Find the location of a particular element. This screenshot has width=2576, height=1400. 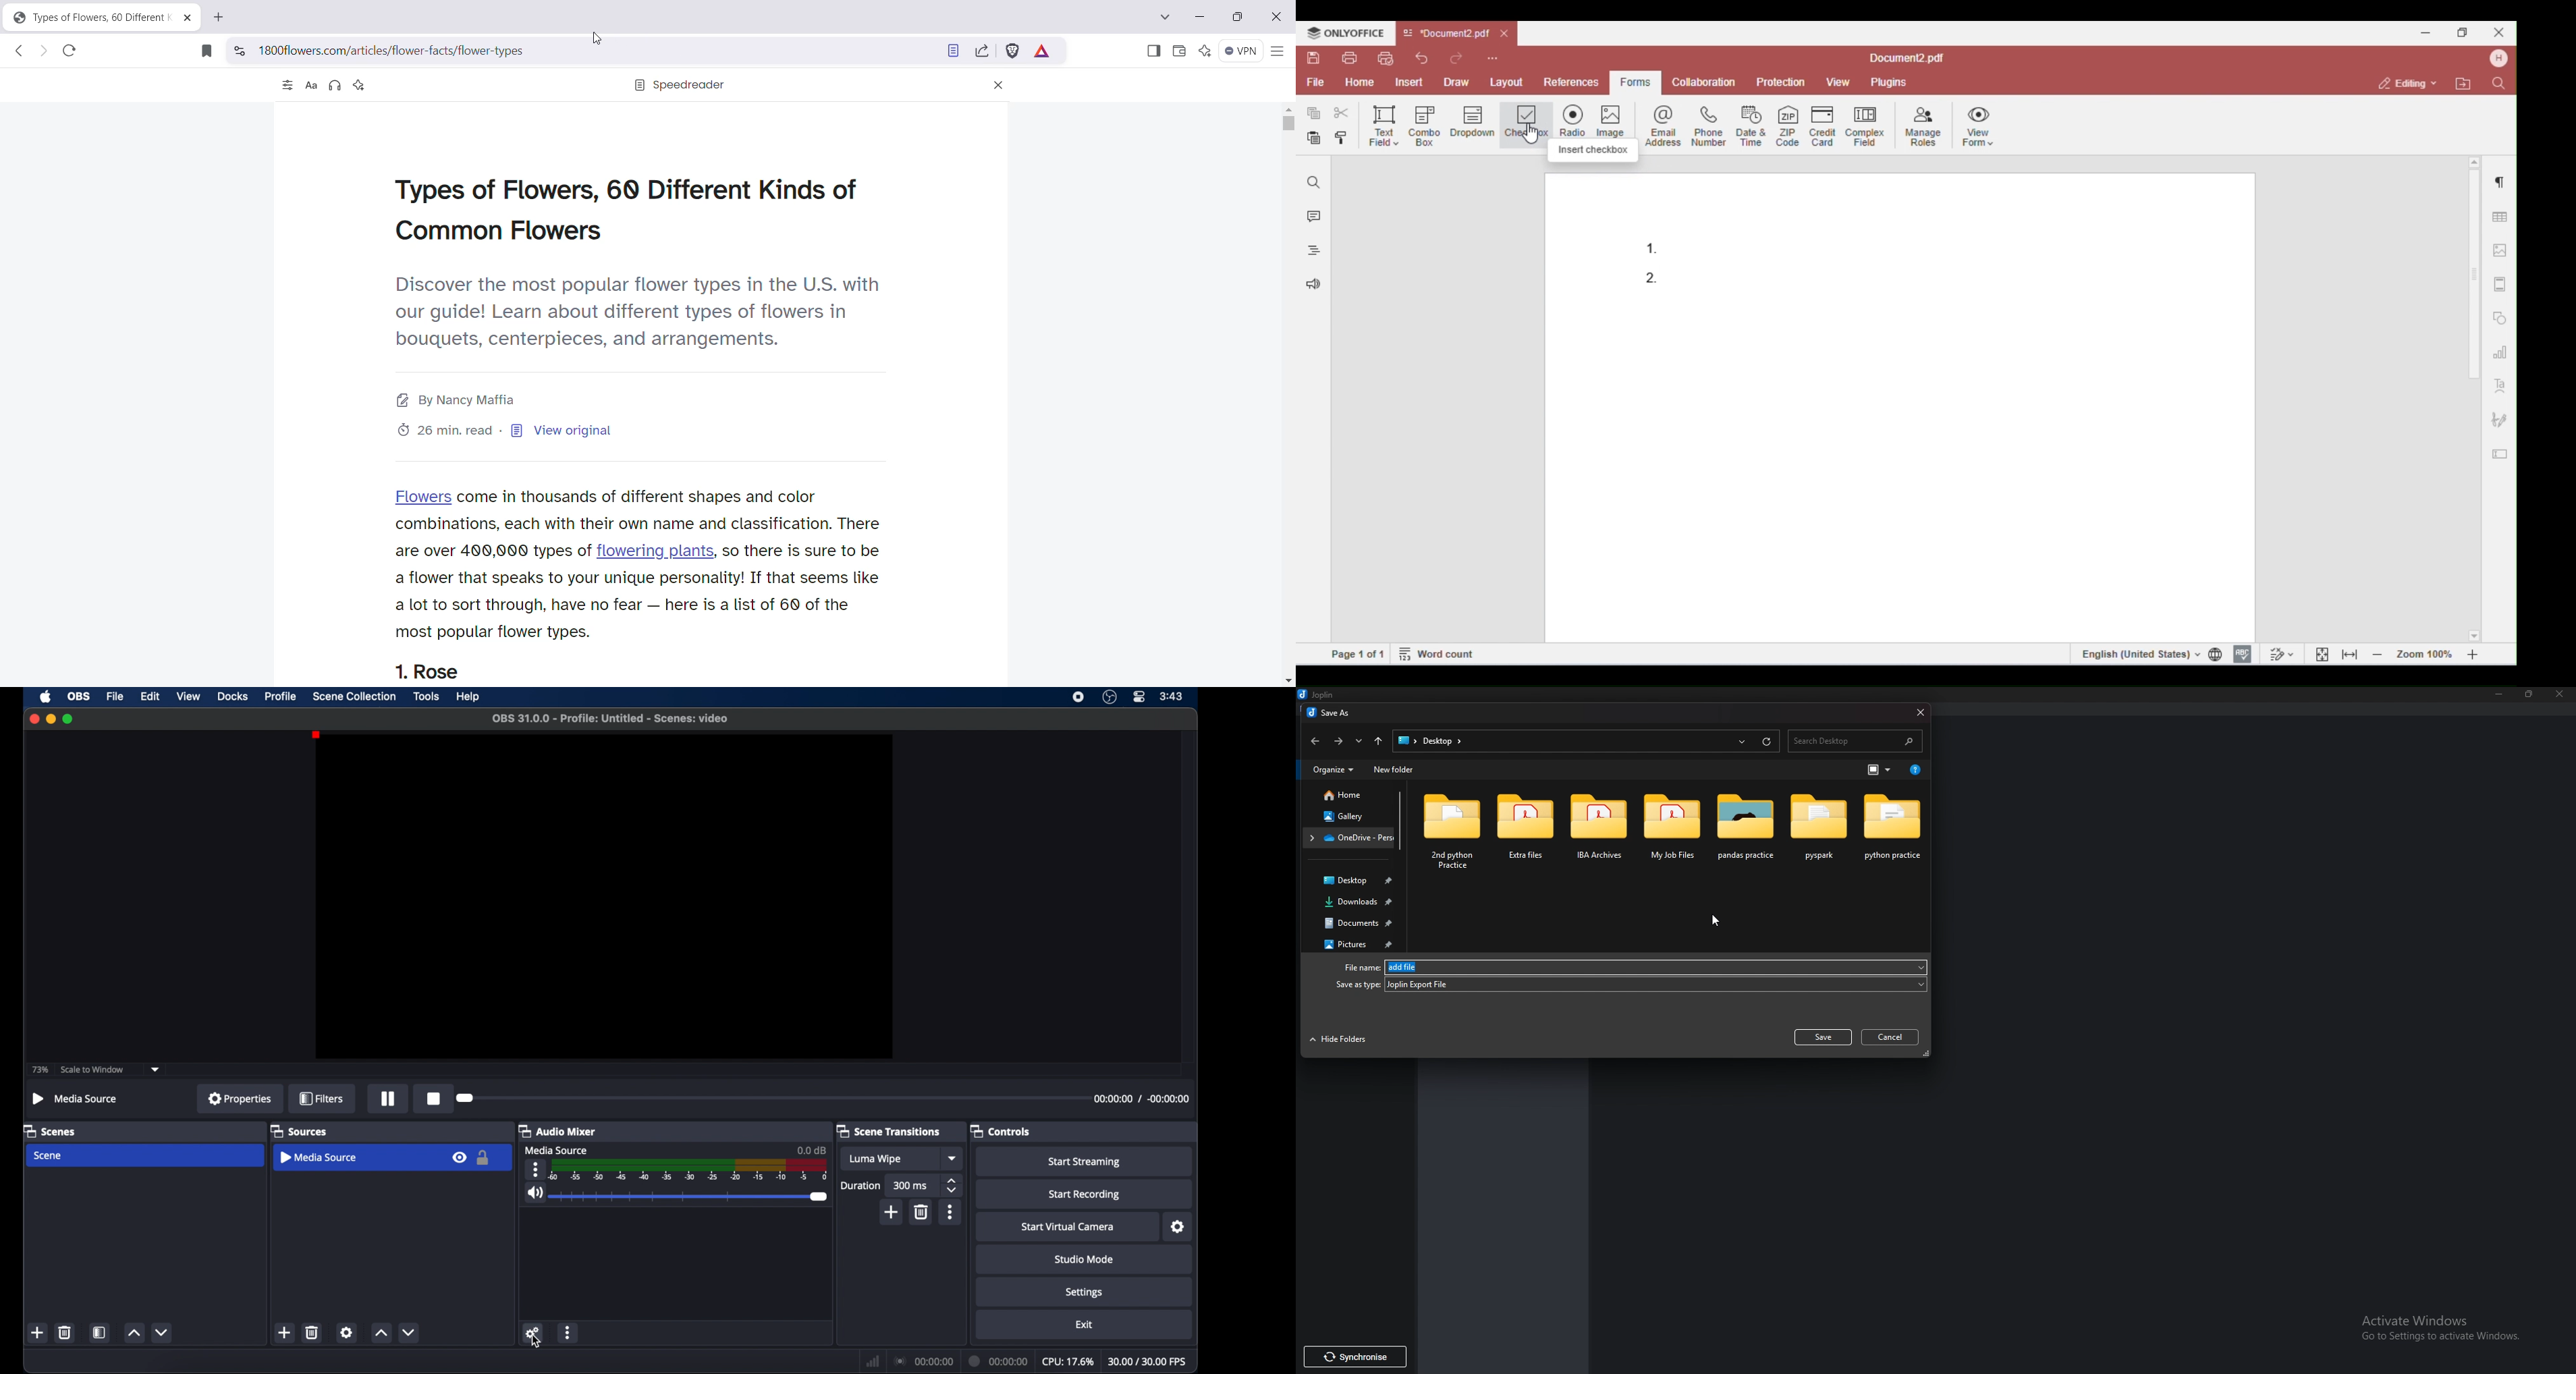

Media Source is located at coordinates (76, 1100).